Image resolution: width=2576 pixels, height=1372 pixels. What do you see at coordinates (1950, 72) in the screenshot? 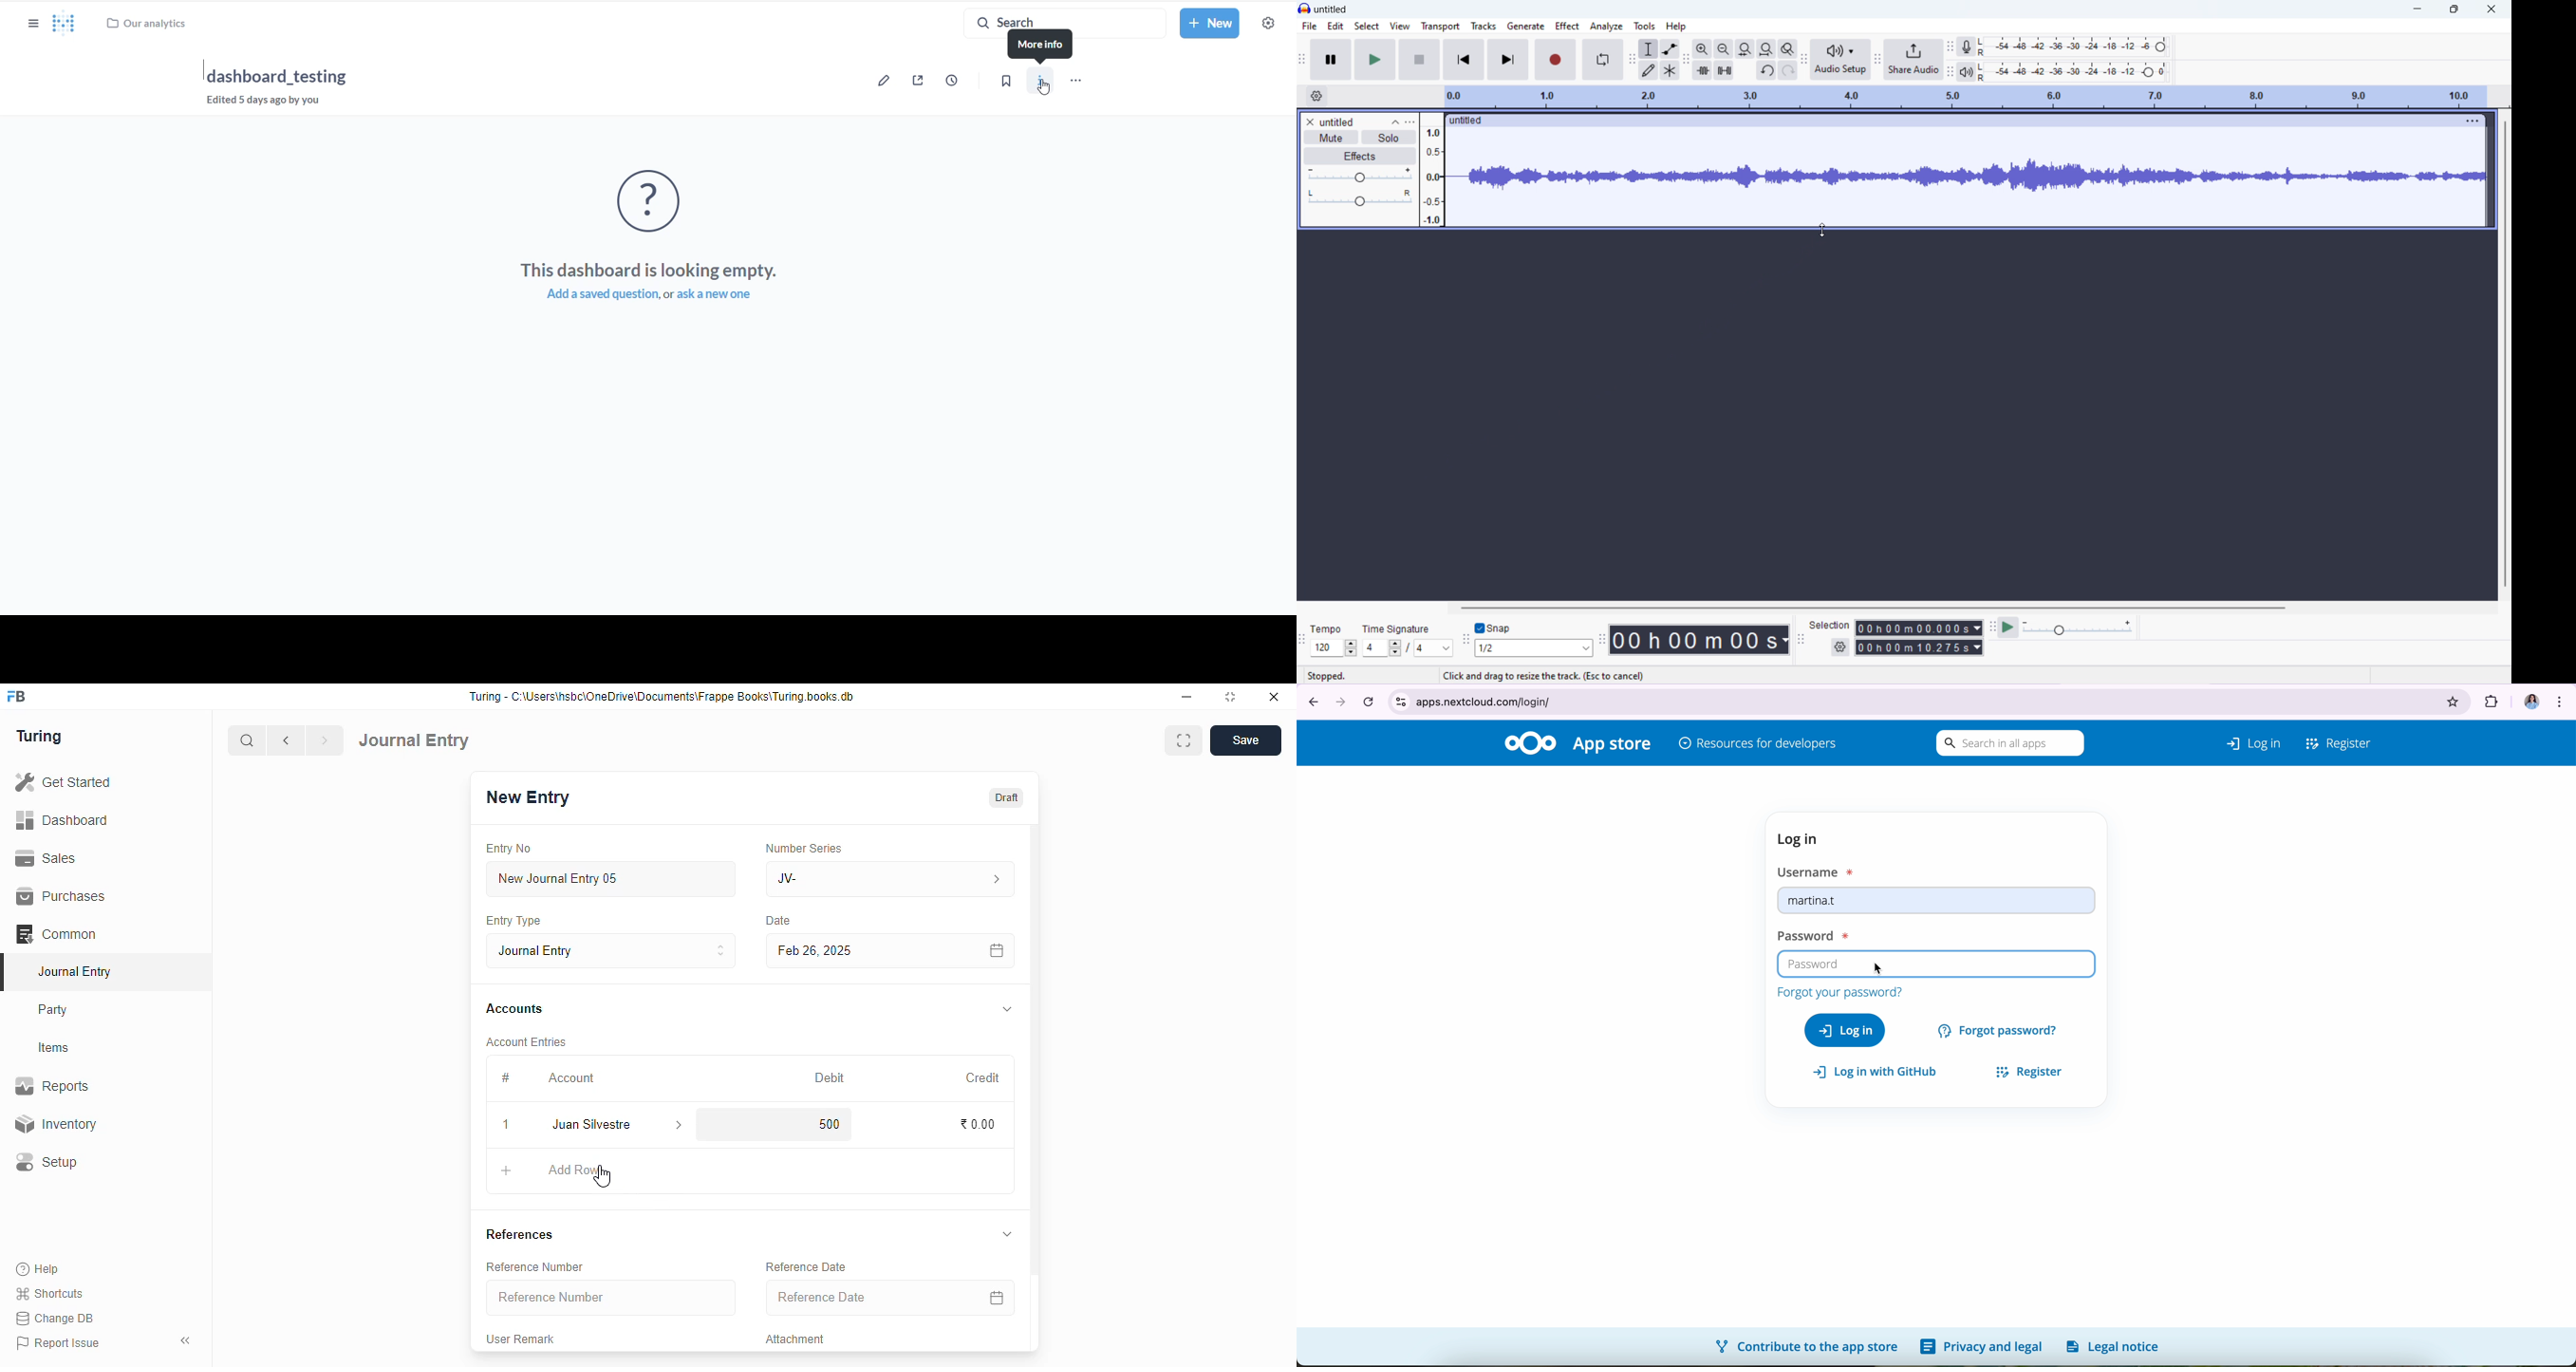
I see `playback meter toolbar` at bounding box center [1950, 72].